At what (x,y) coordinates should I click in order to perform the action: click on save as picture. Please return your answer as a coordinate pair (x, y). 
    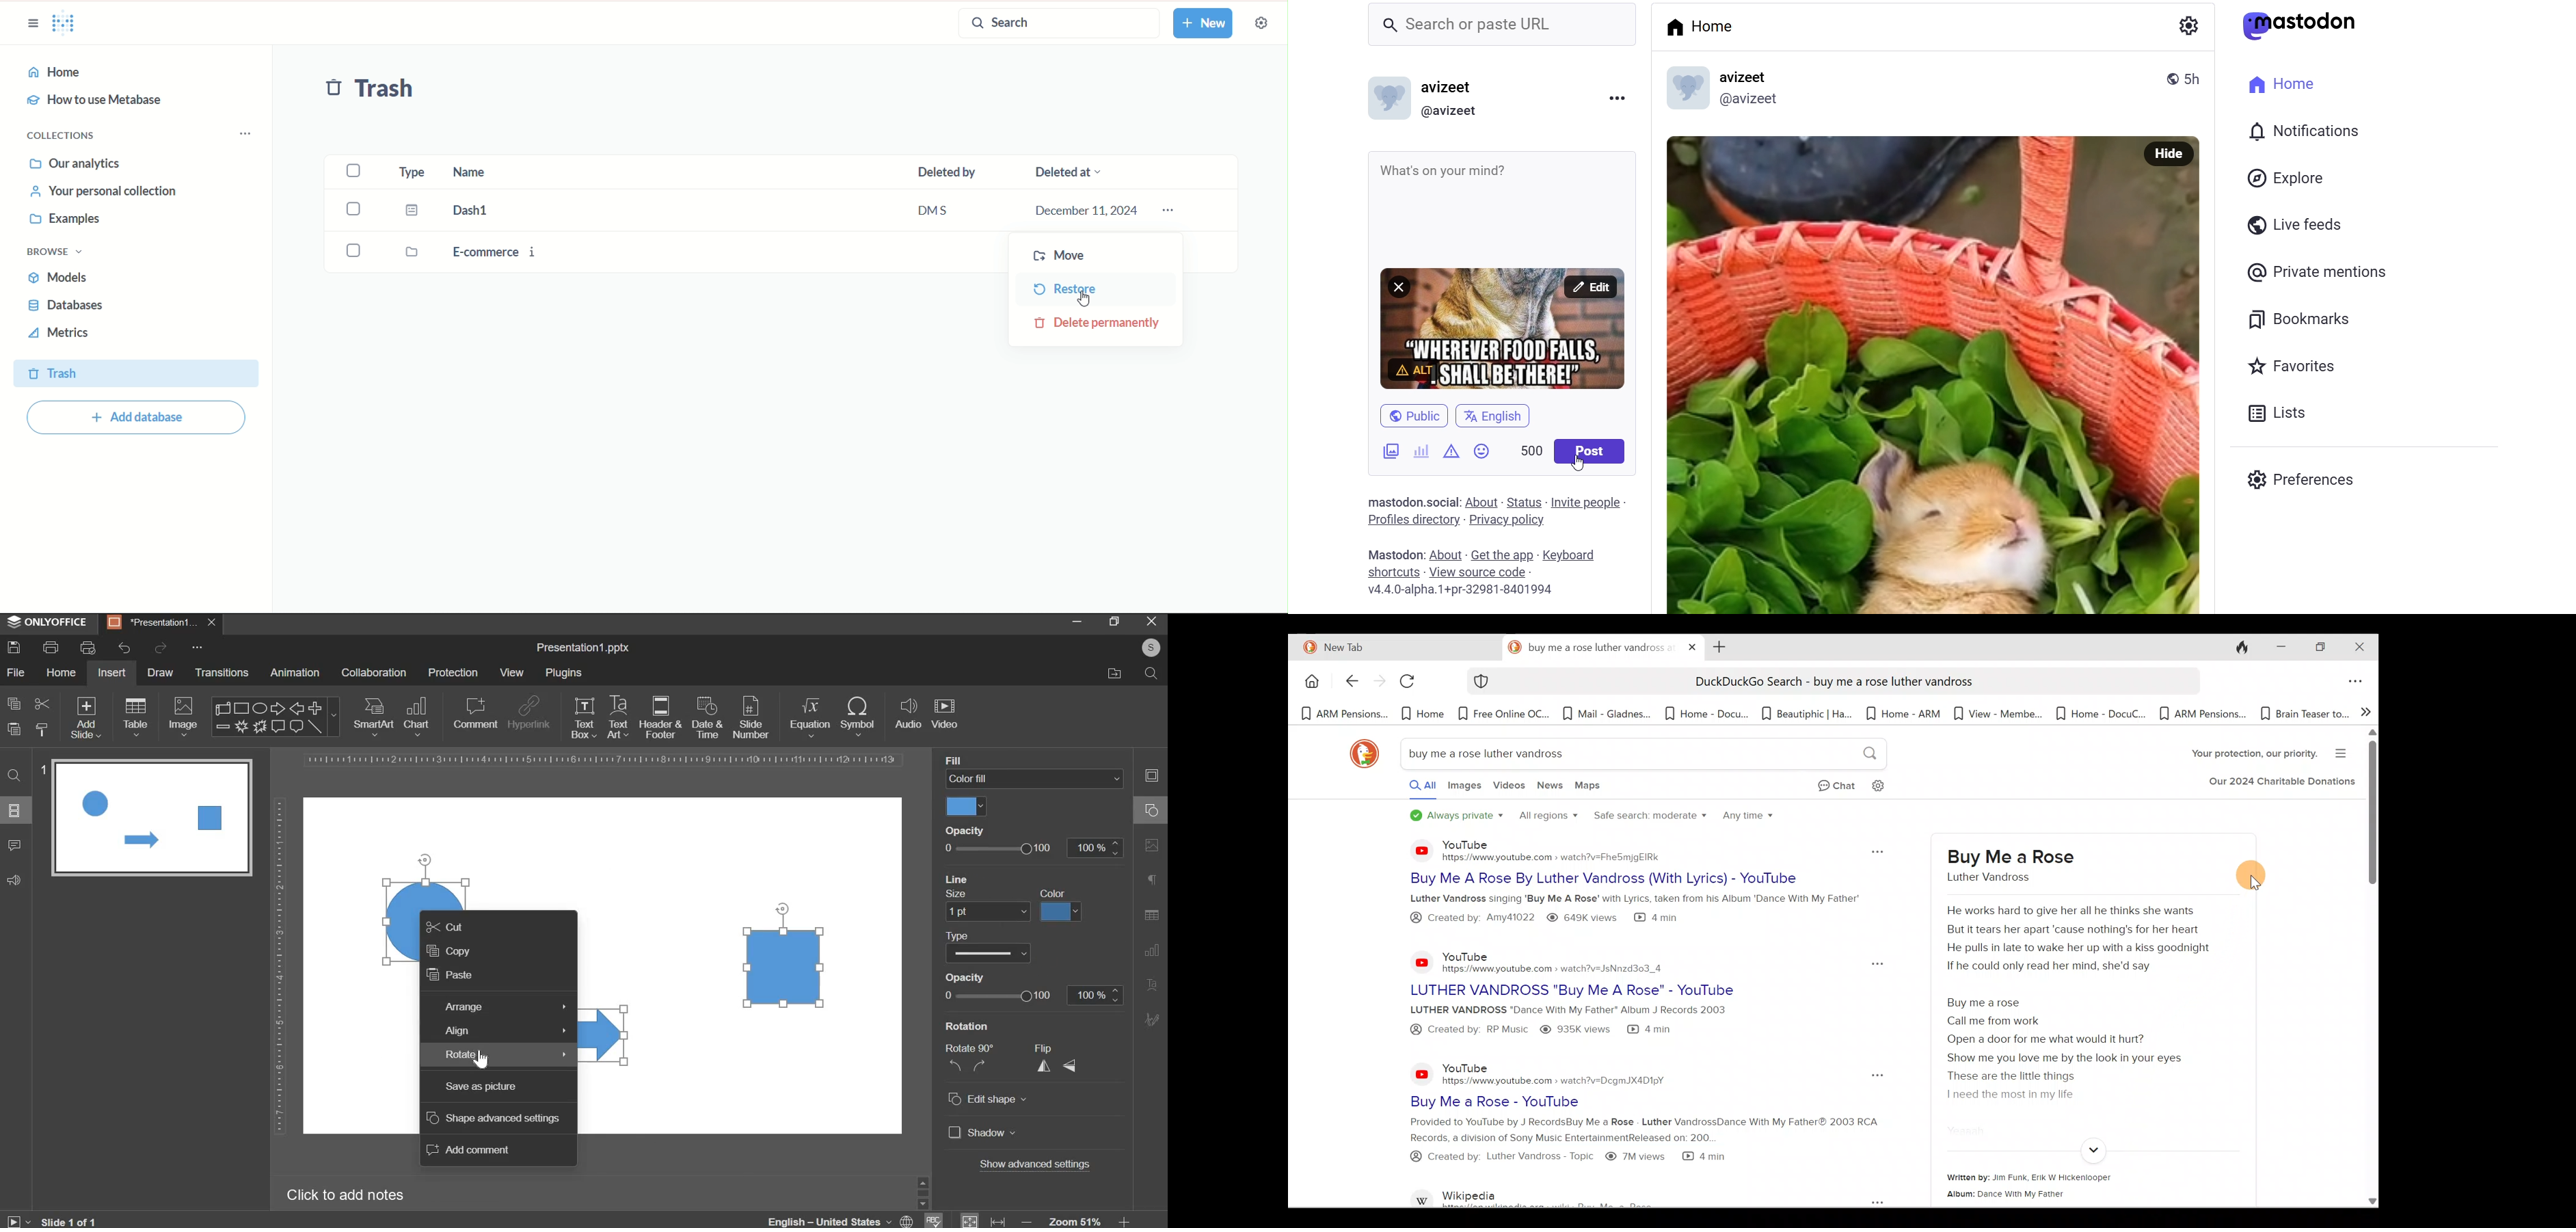
    Looking at the image, I should click on (481, 1087).